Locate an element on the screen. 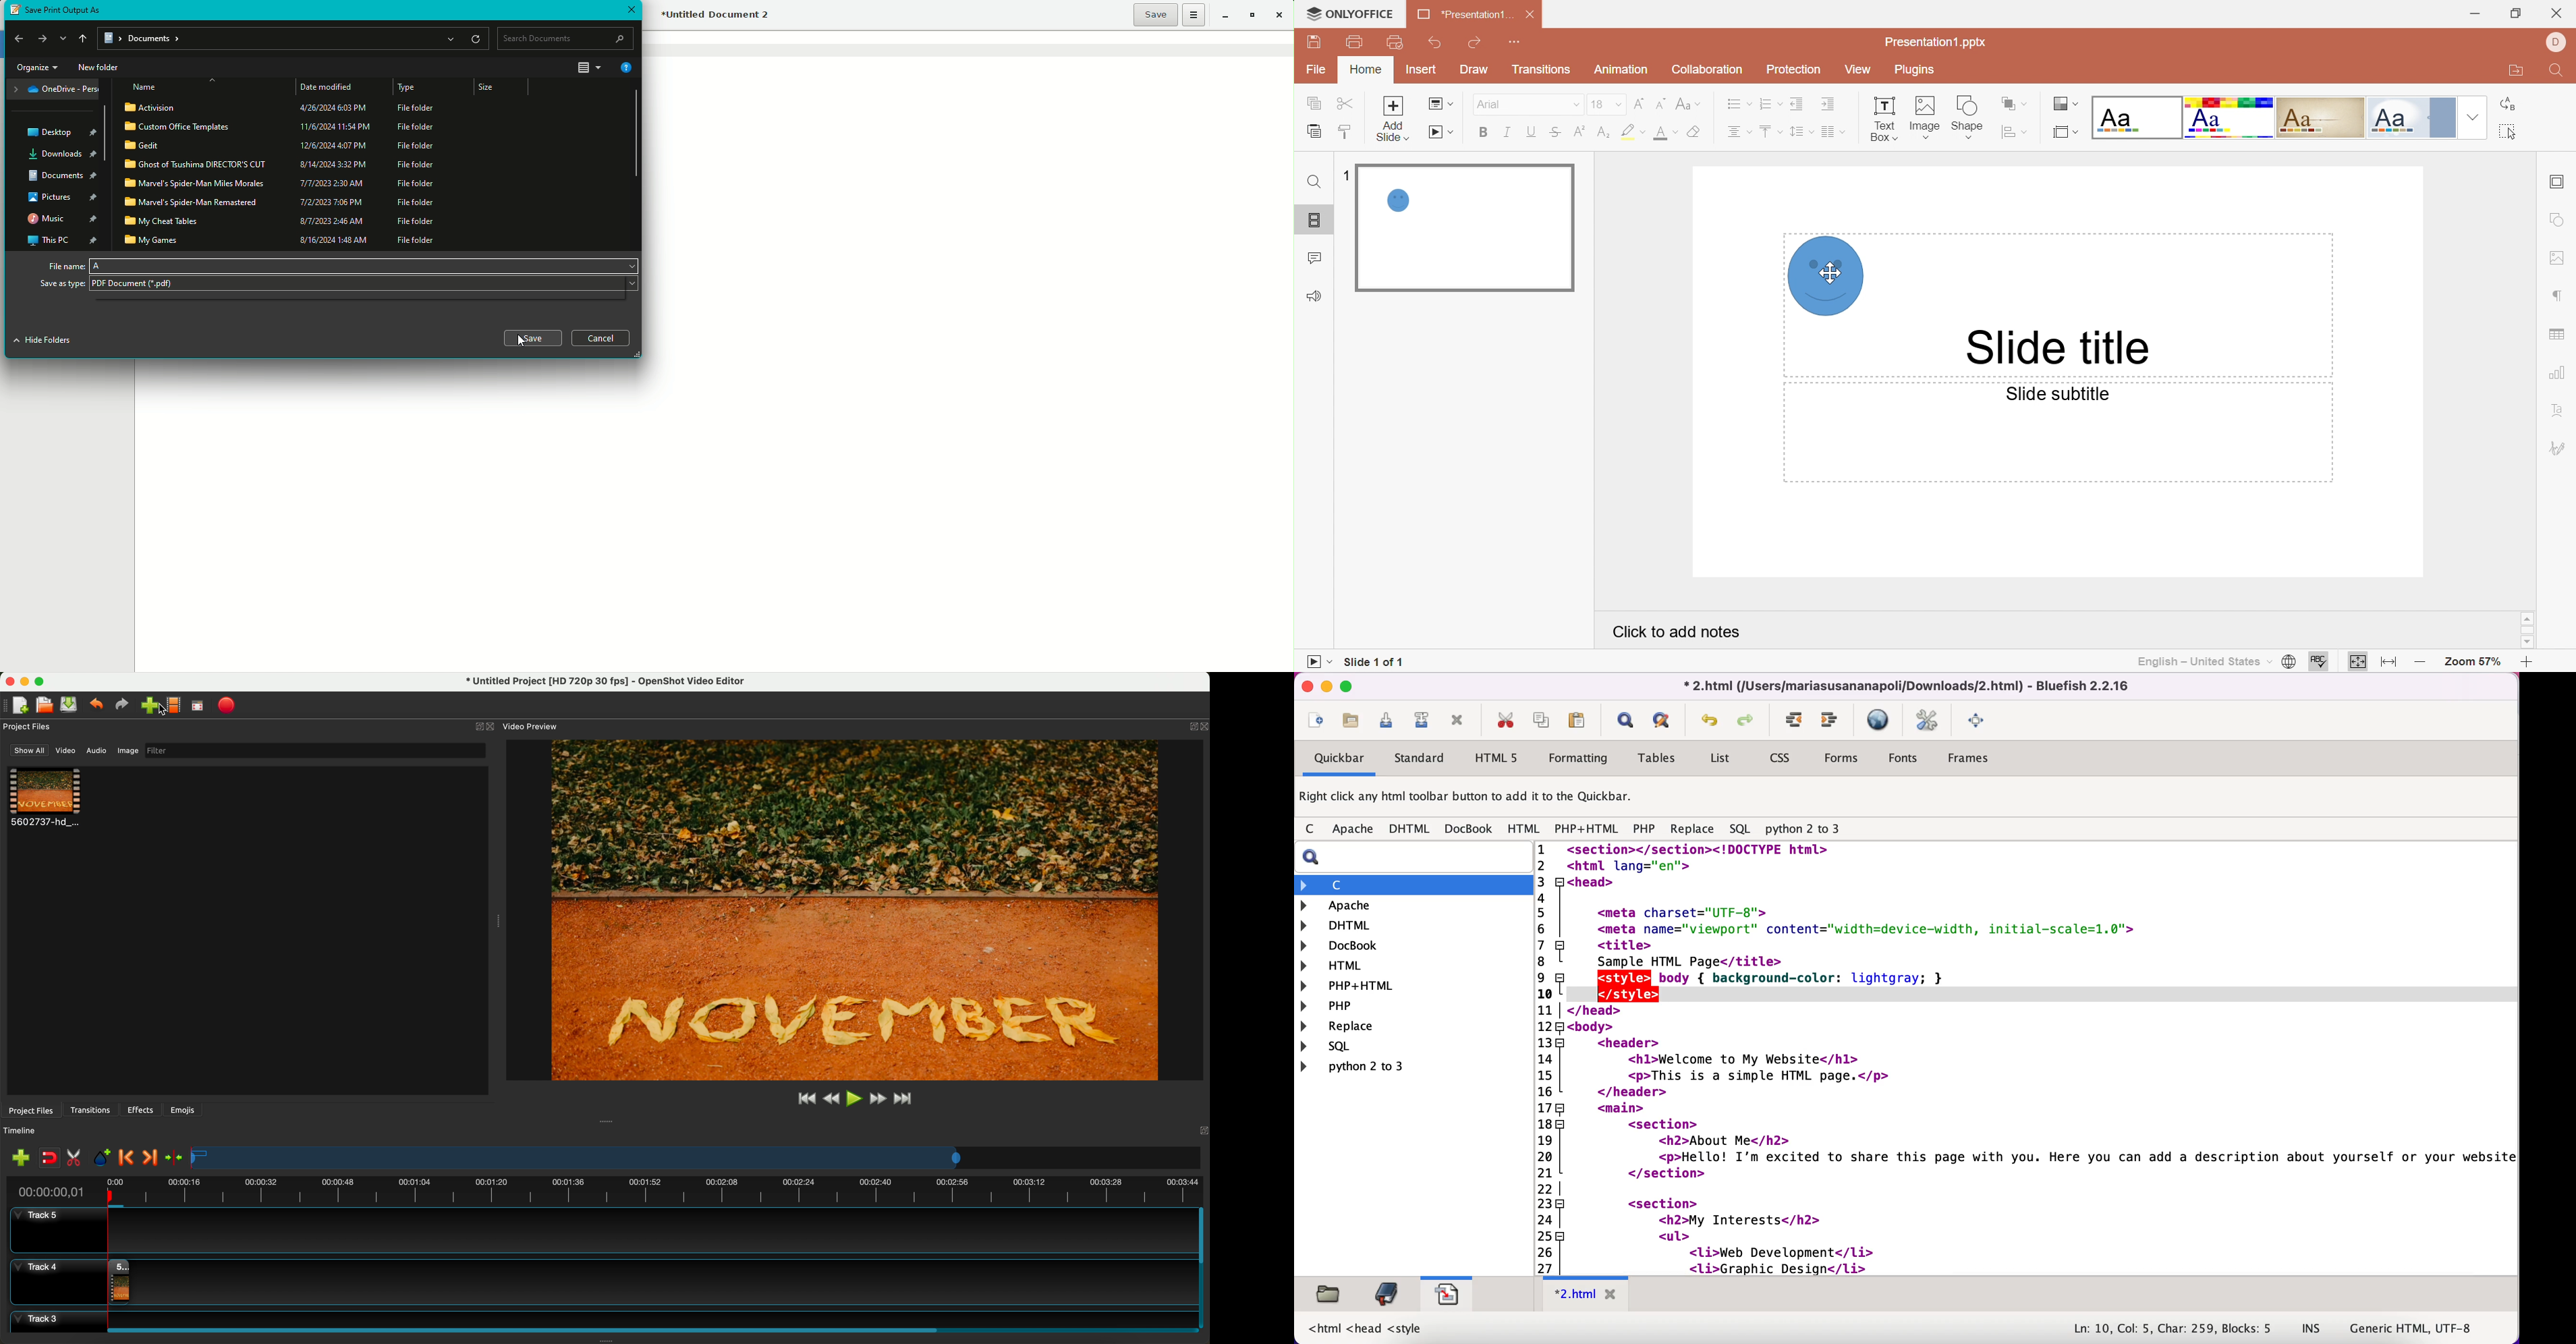  video is located at coordinates (46, 799).